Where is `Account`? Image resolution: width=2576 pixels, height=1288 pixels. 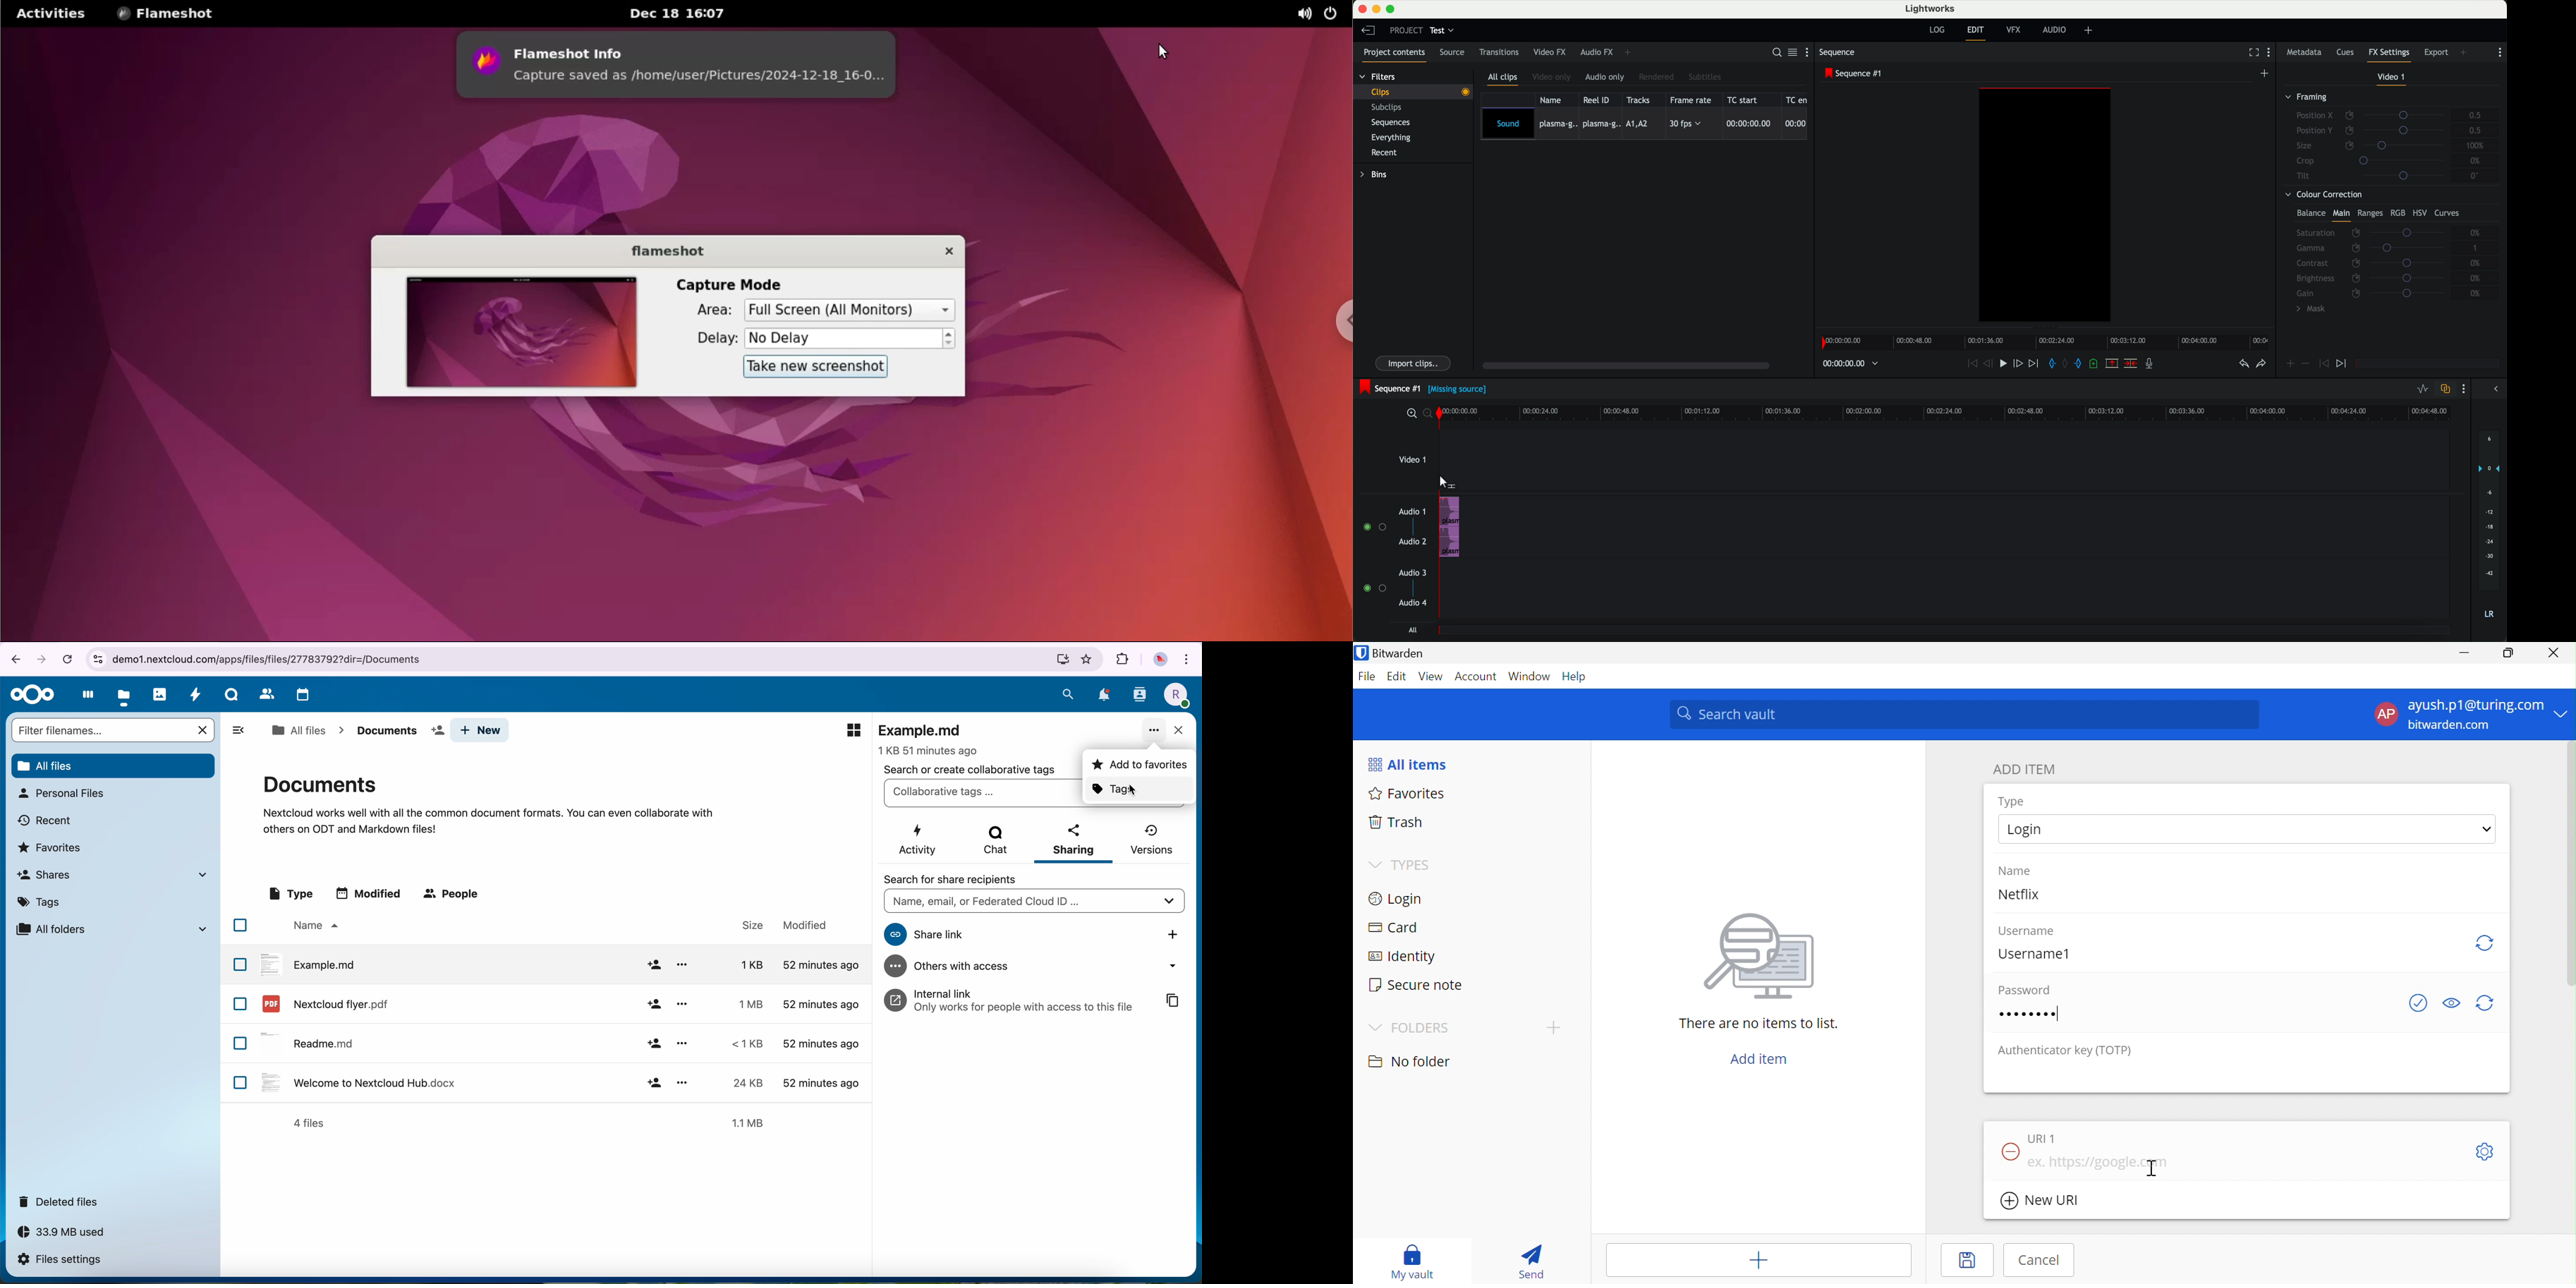 Account is located at coordinates (1474, 676).